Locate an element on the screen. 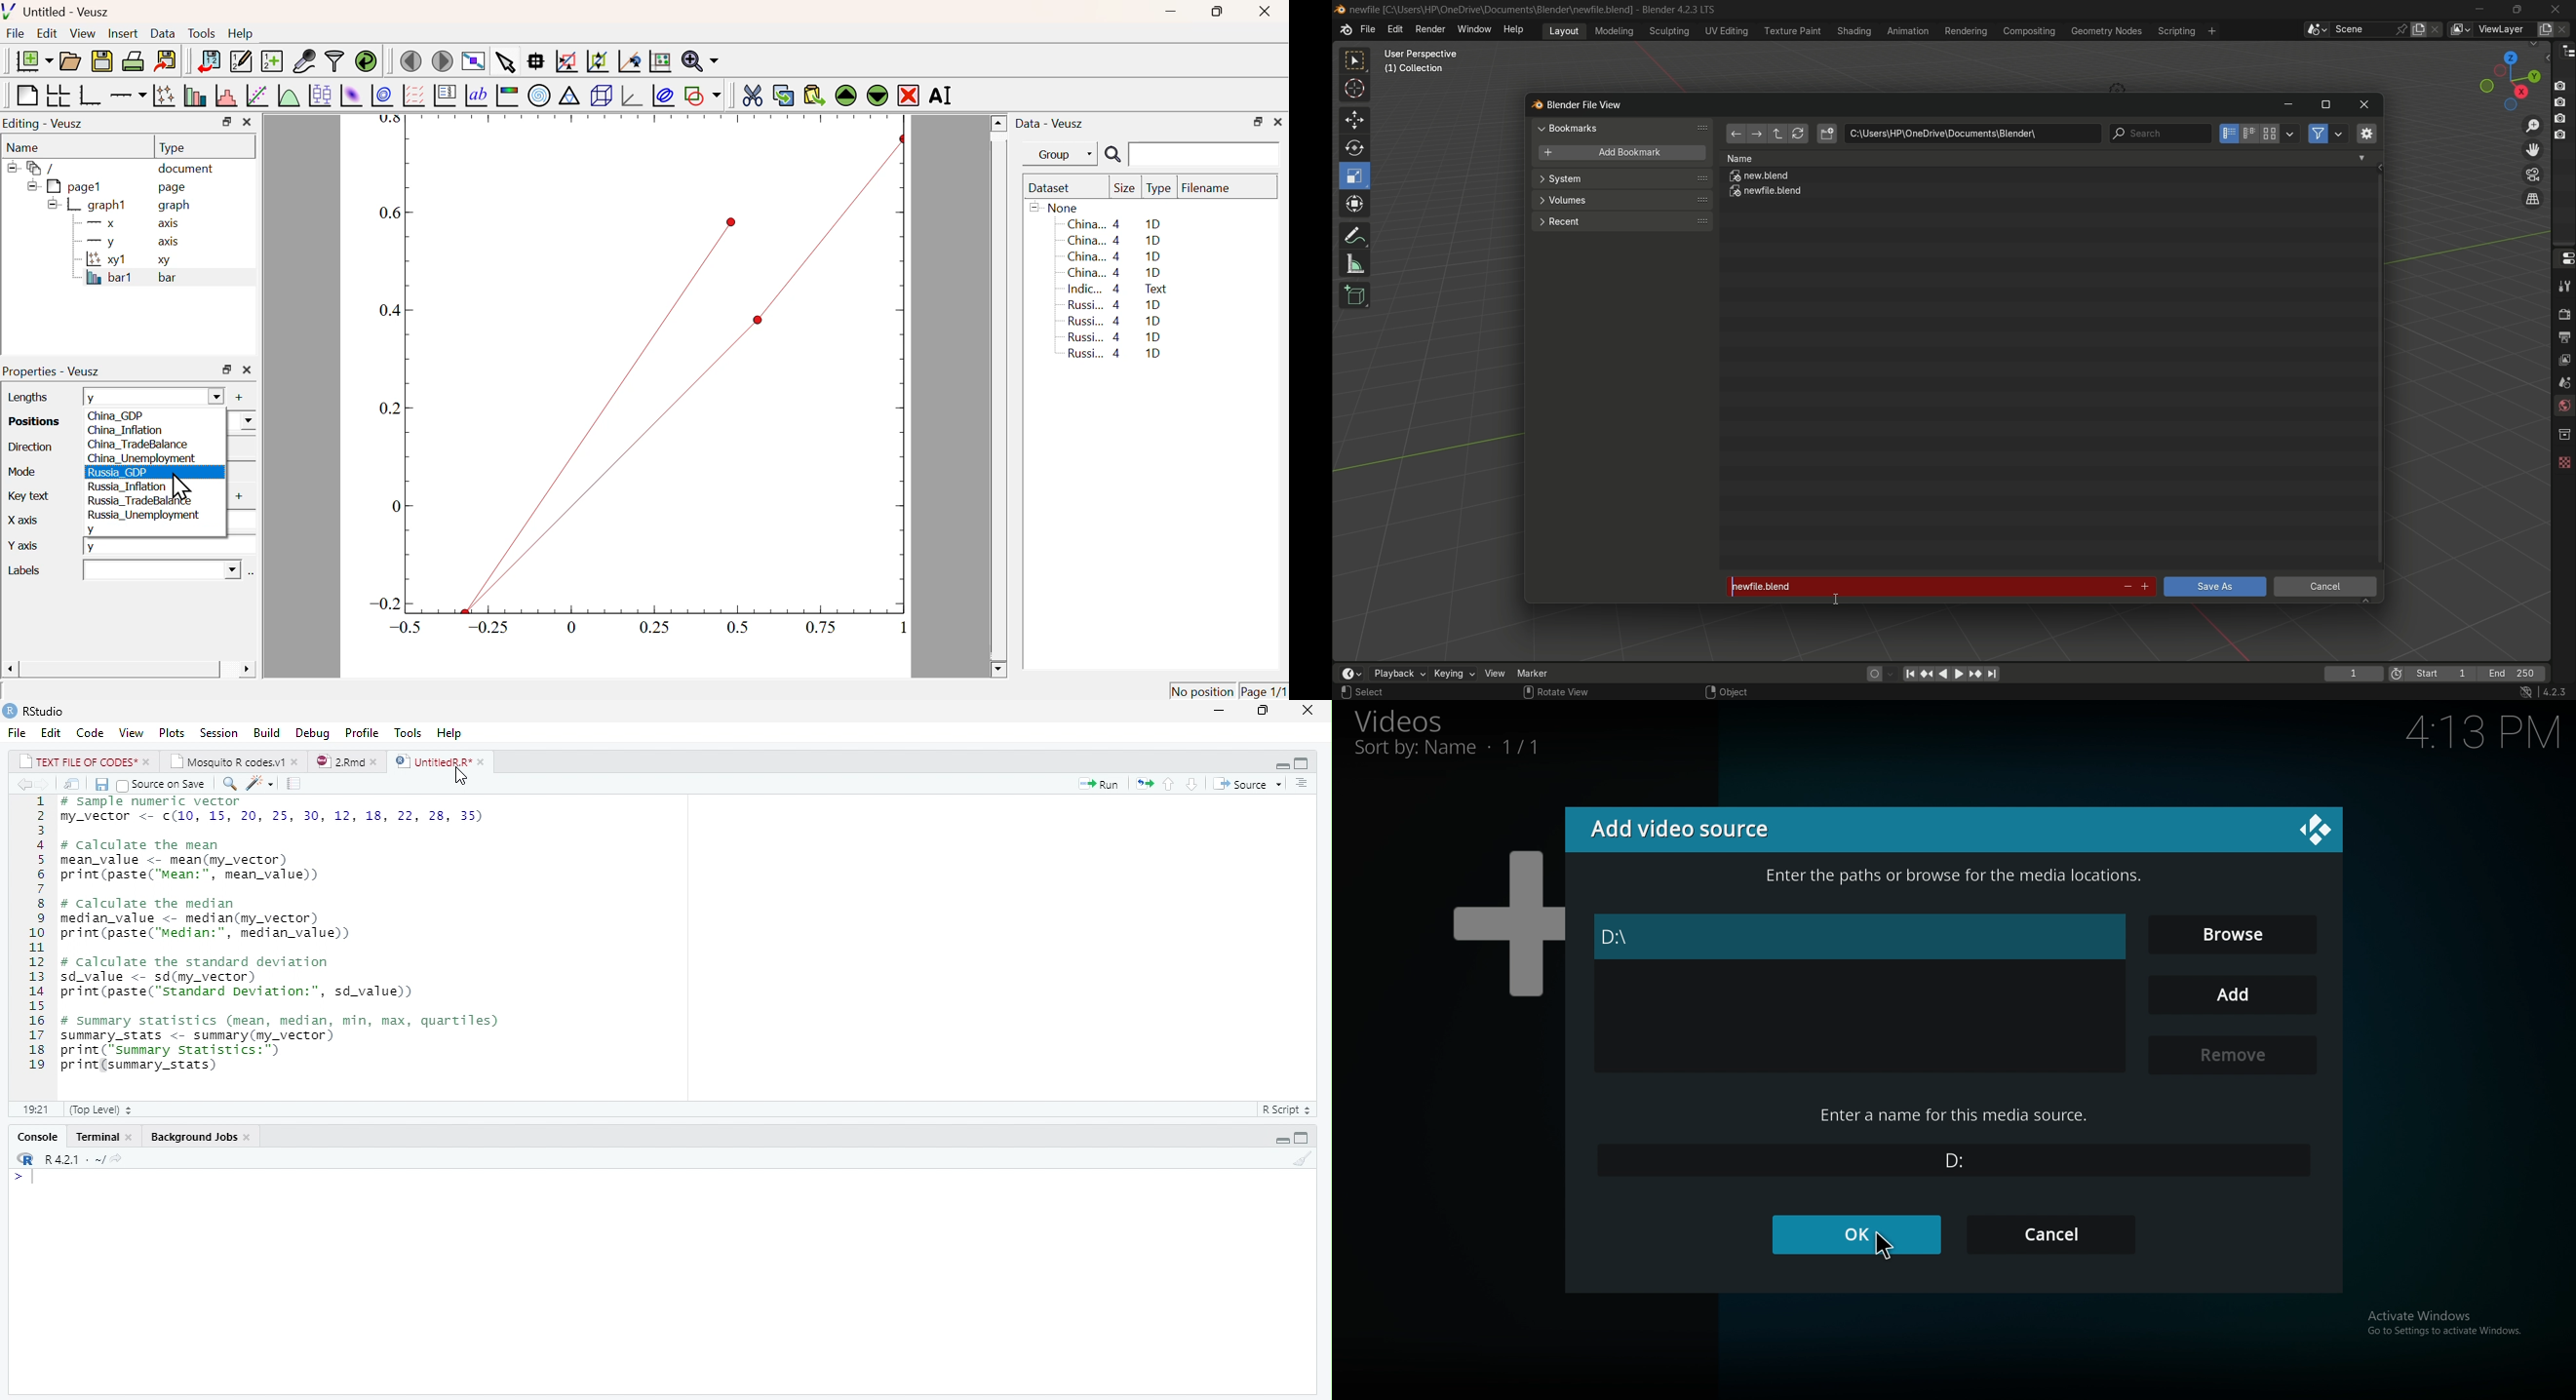 The height and width of the screenshot is (1400, 2576). clear console is located at coordinates (1303, 1159).